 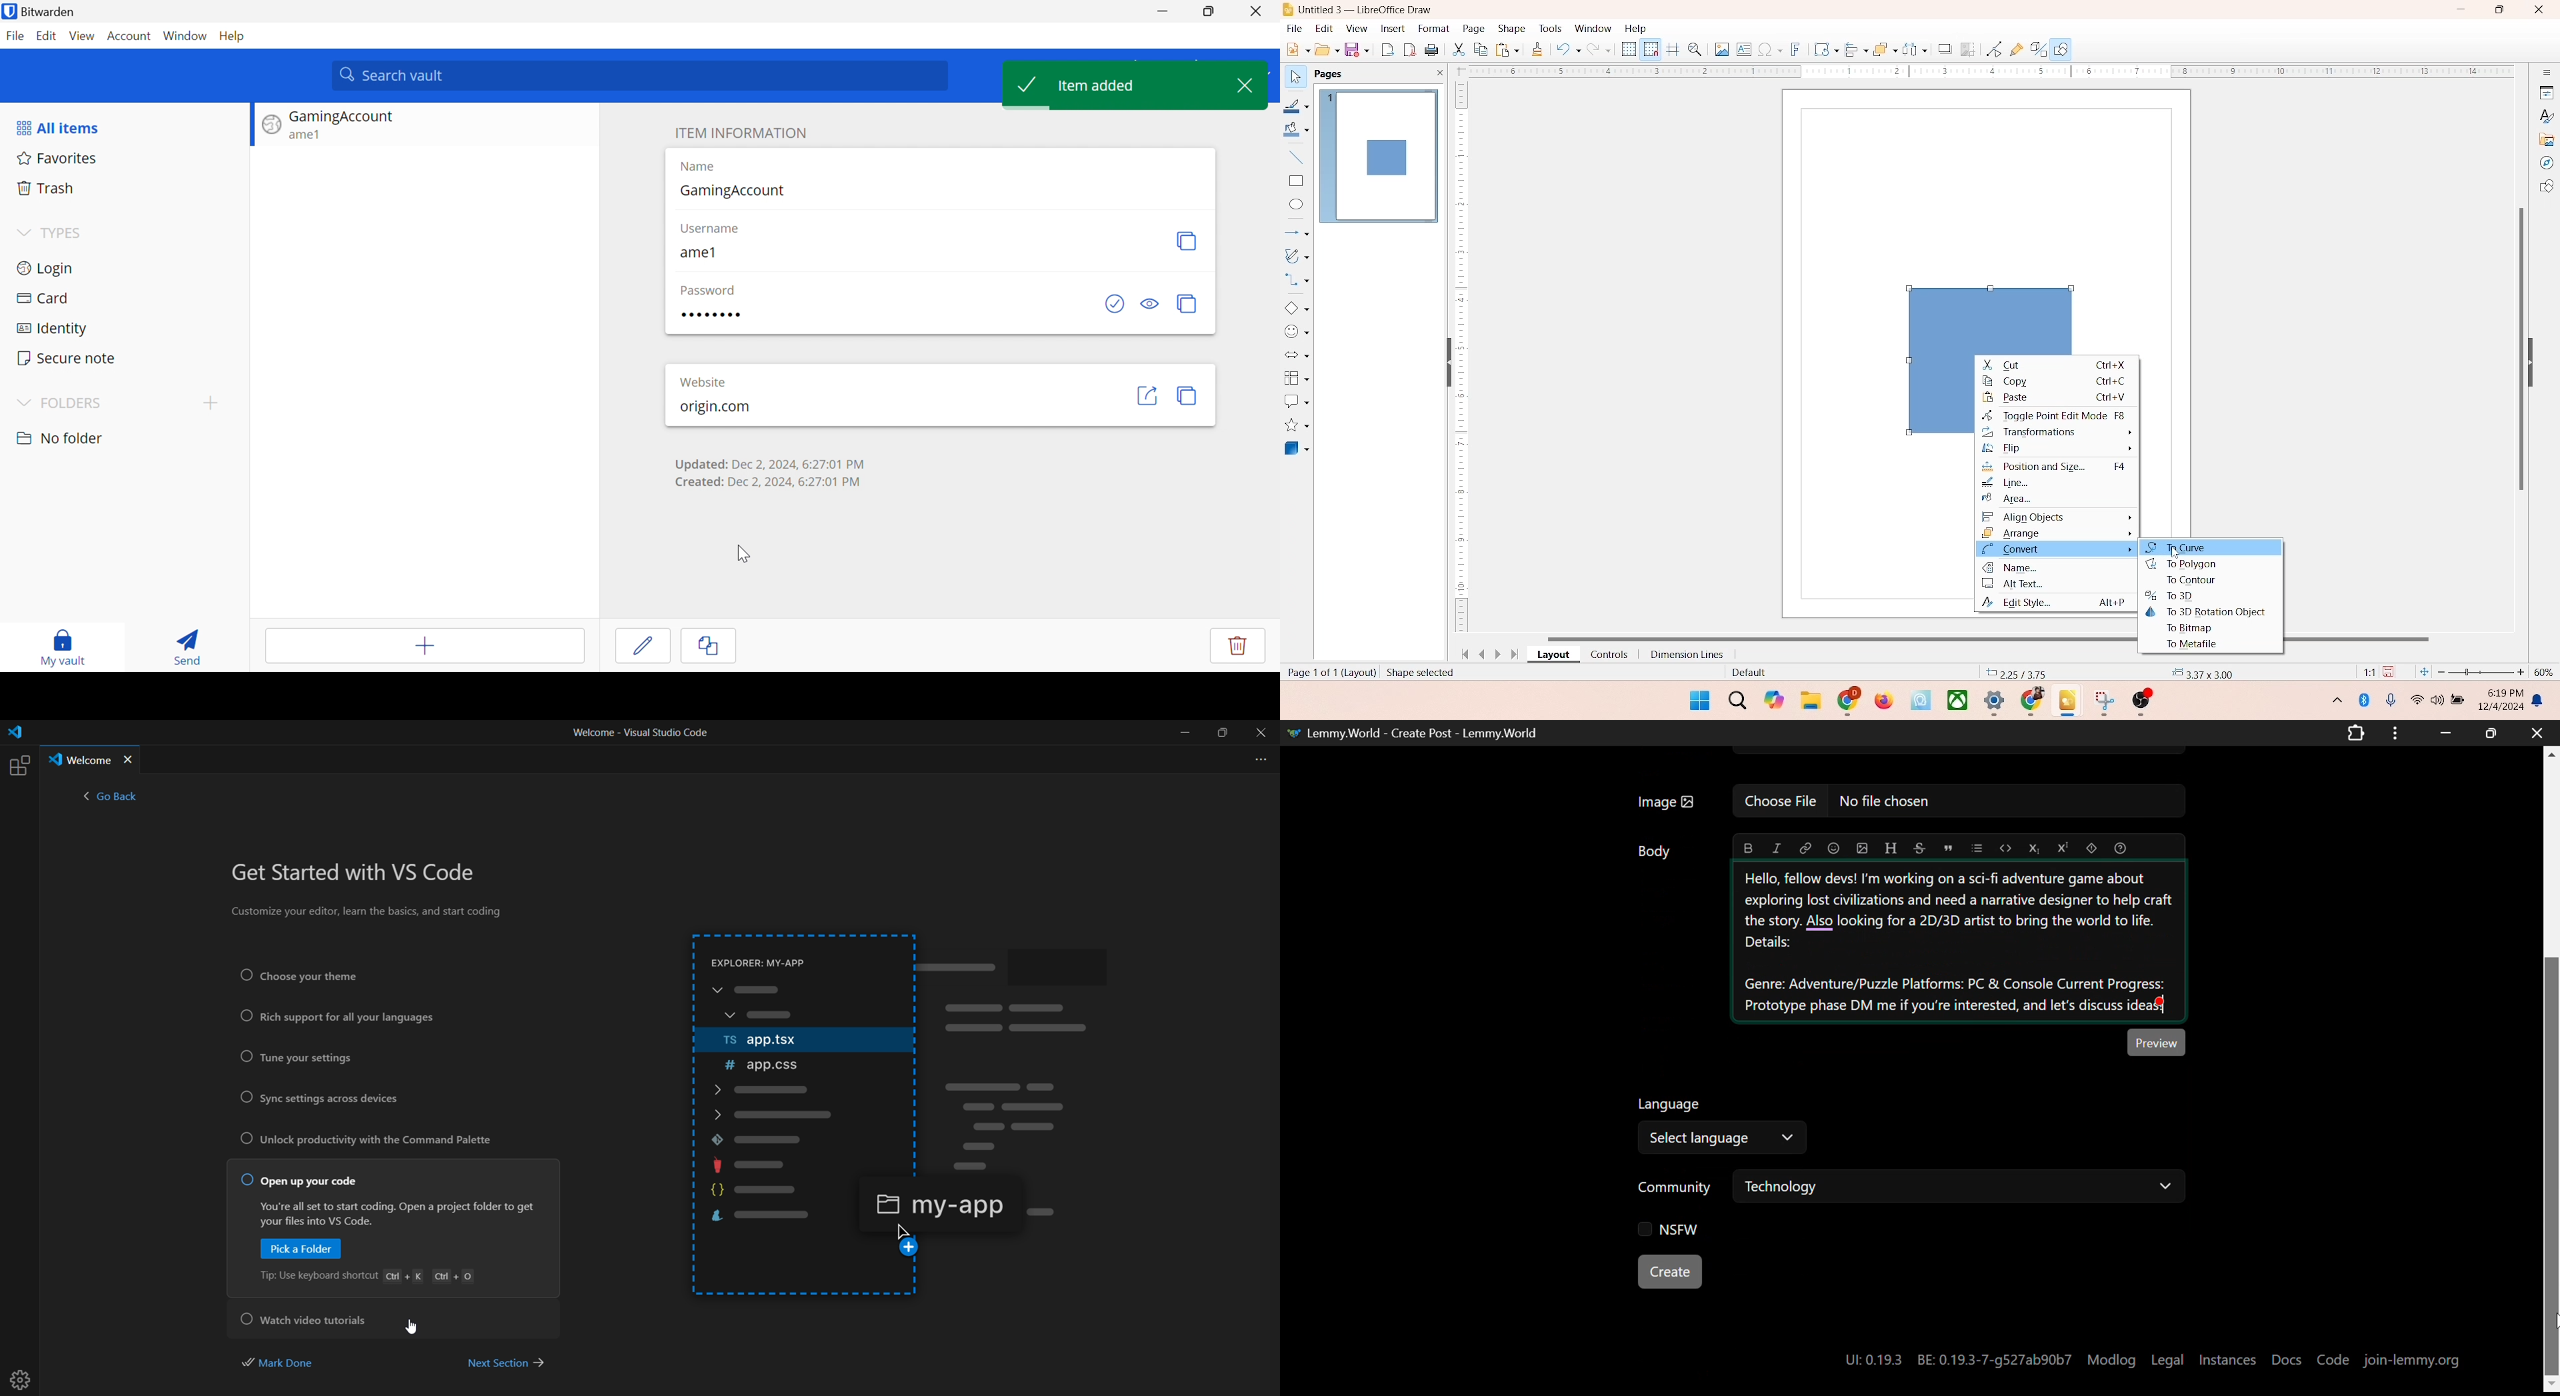 What do you see at coordinates (1796, 47) in the screenshot?
I see `fontwork text` at bounding box center [1796, 47].